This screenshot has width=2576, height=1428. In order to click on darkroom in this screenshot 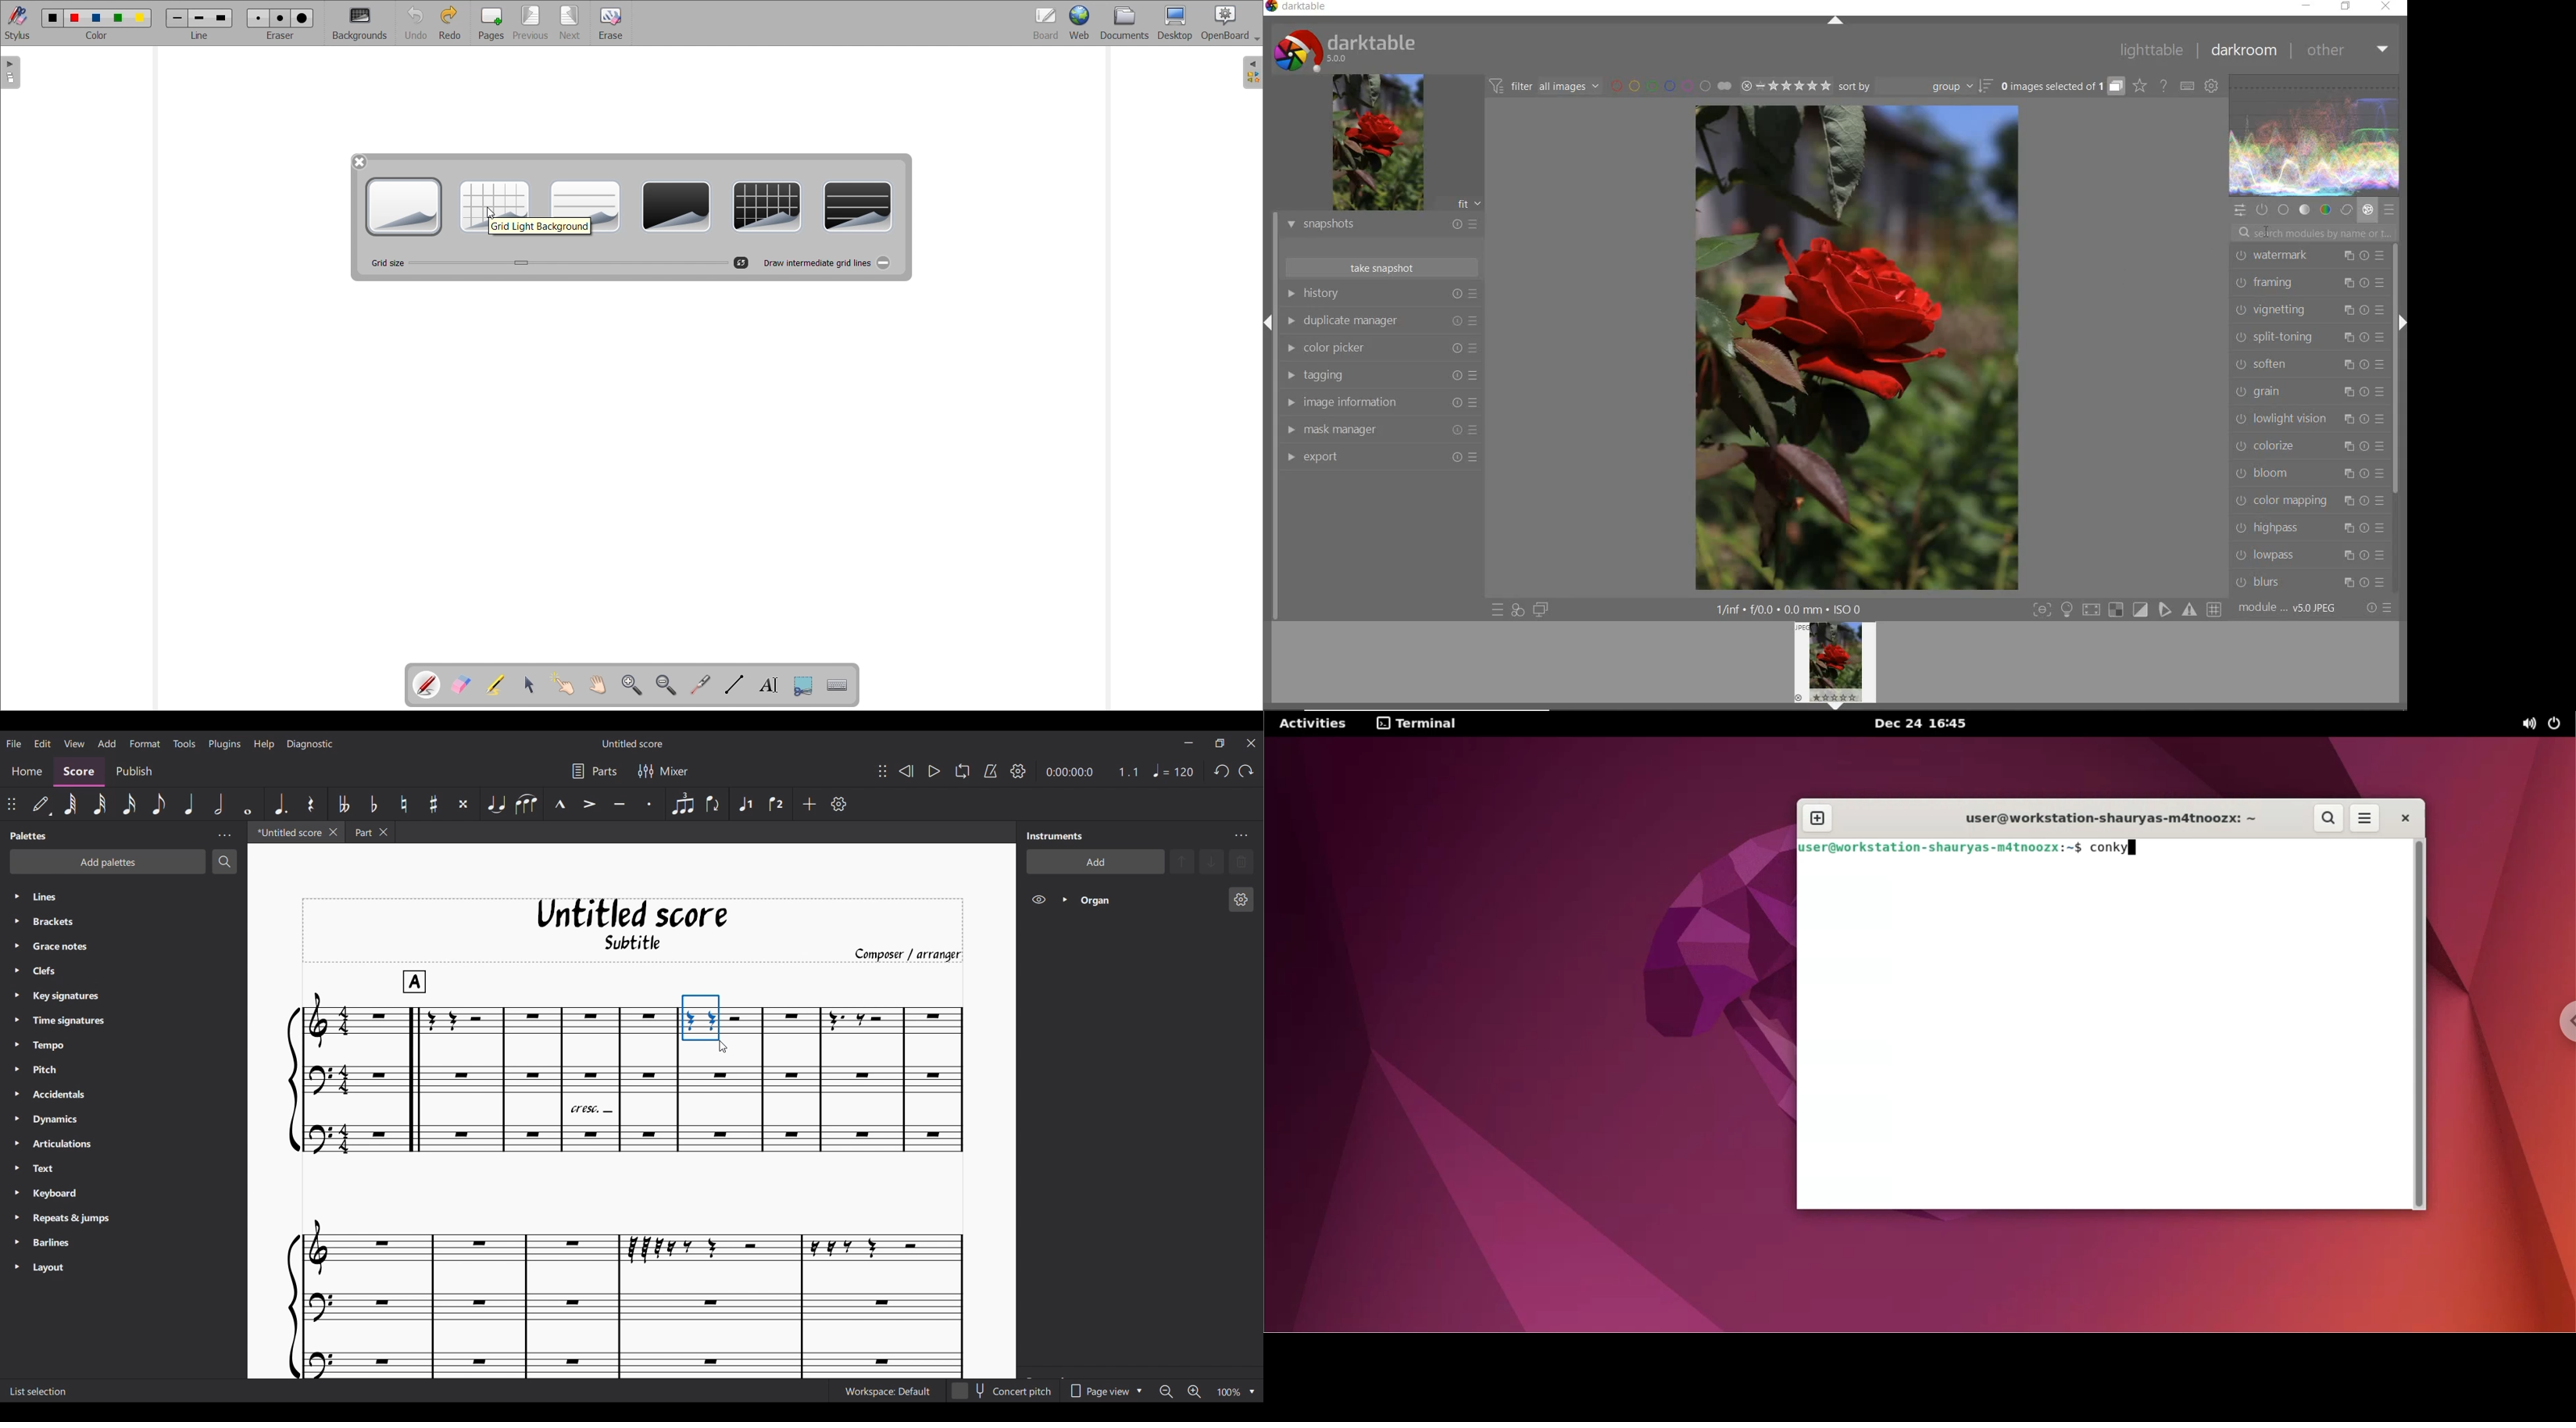, I will do `click(2243, 52)`.